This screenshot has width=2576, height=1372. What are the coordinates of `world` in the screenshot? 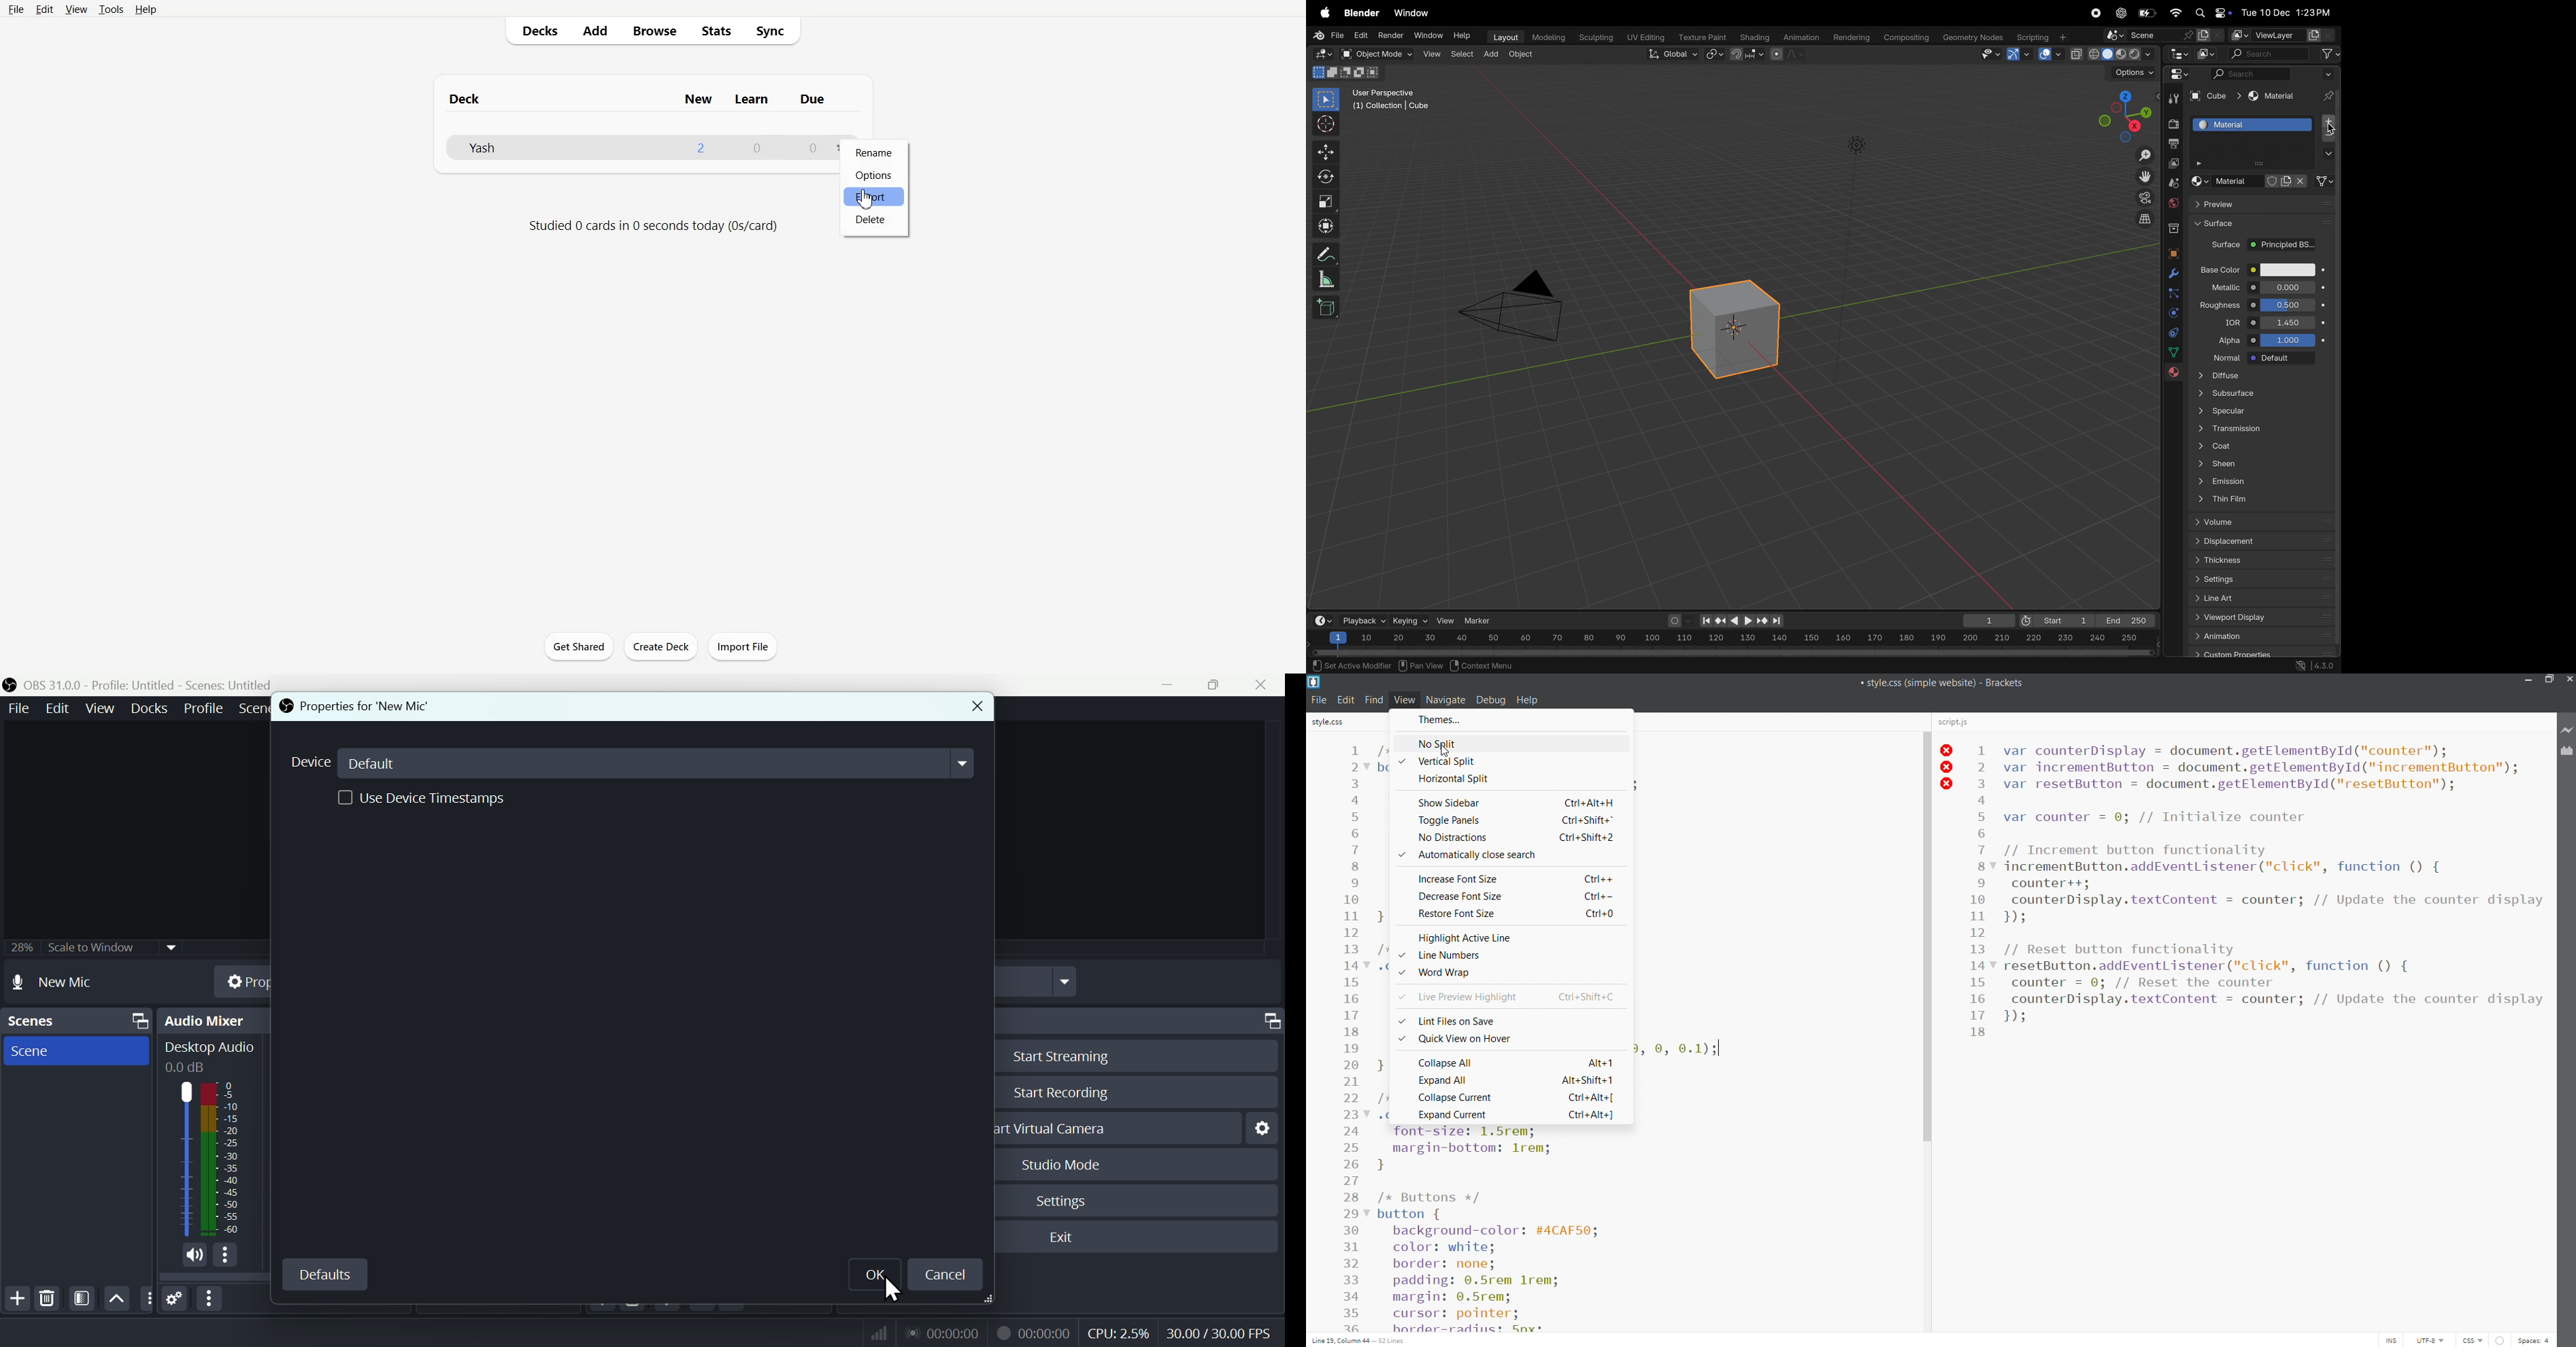 It's located at (2174, 201).